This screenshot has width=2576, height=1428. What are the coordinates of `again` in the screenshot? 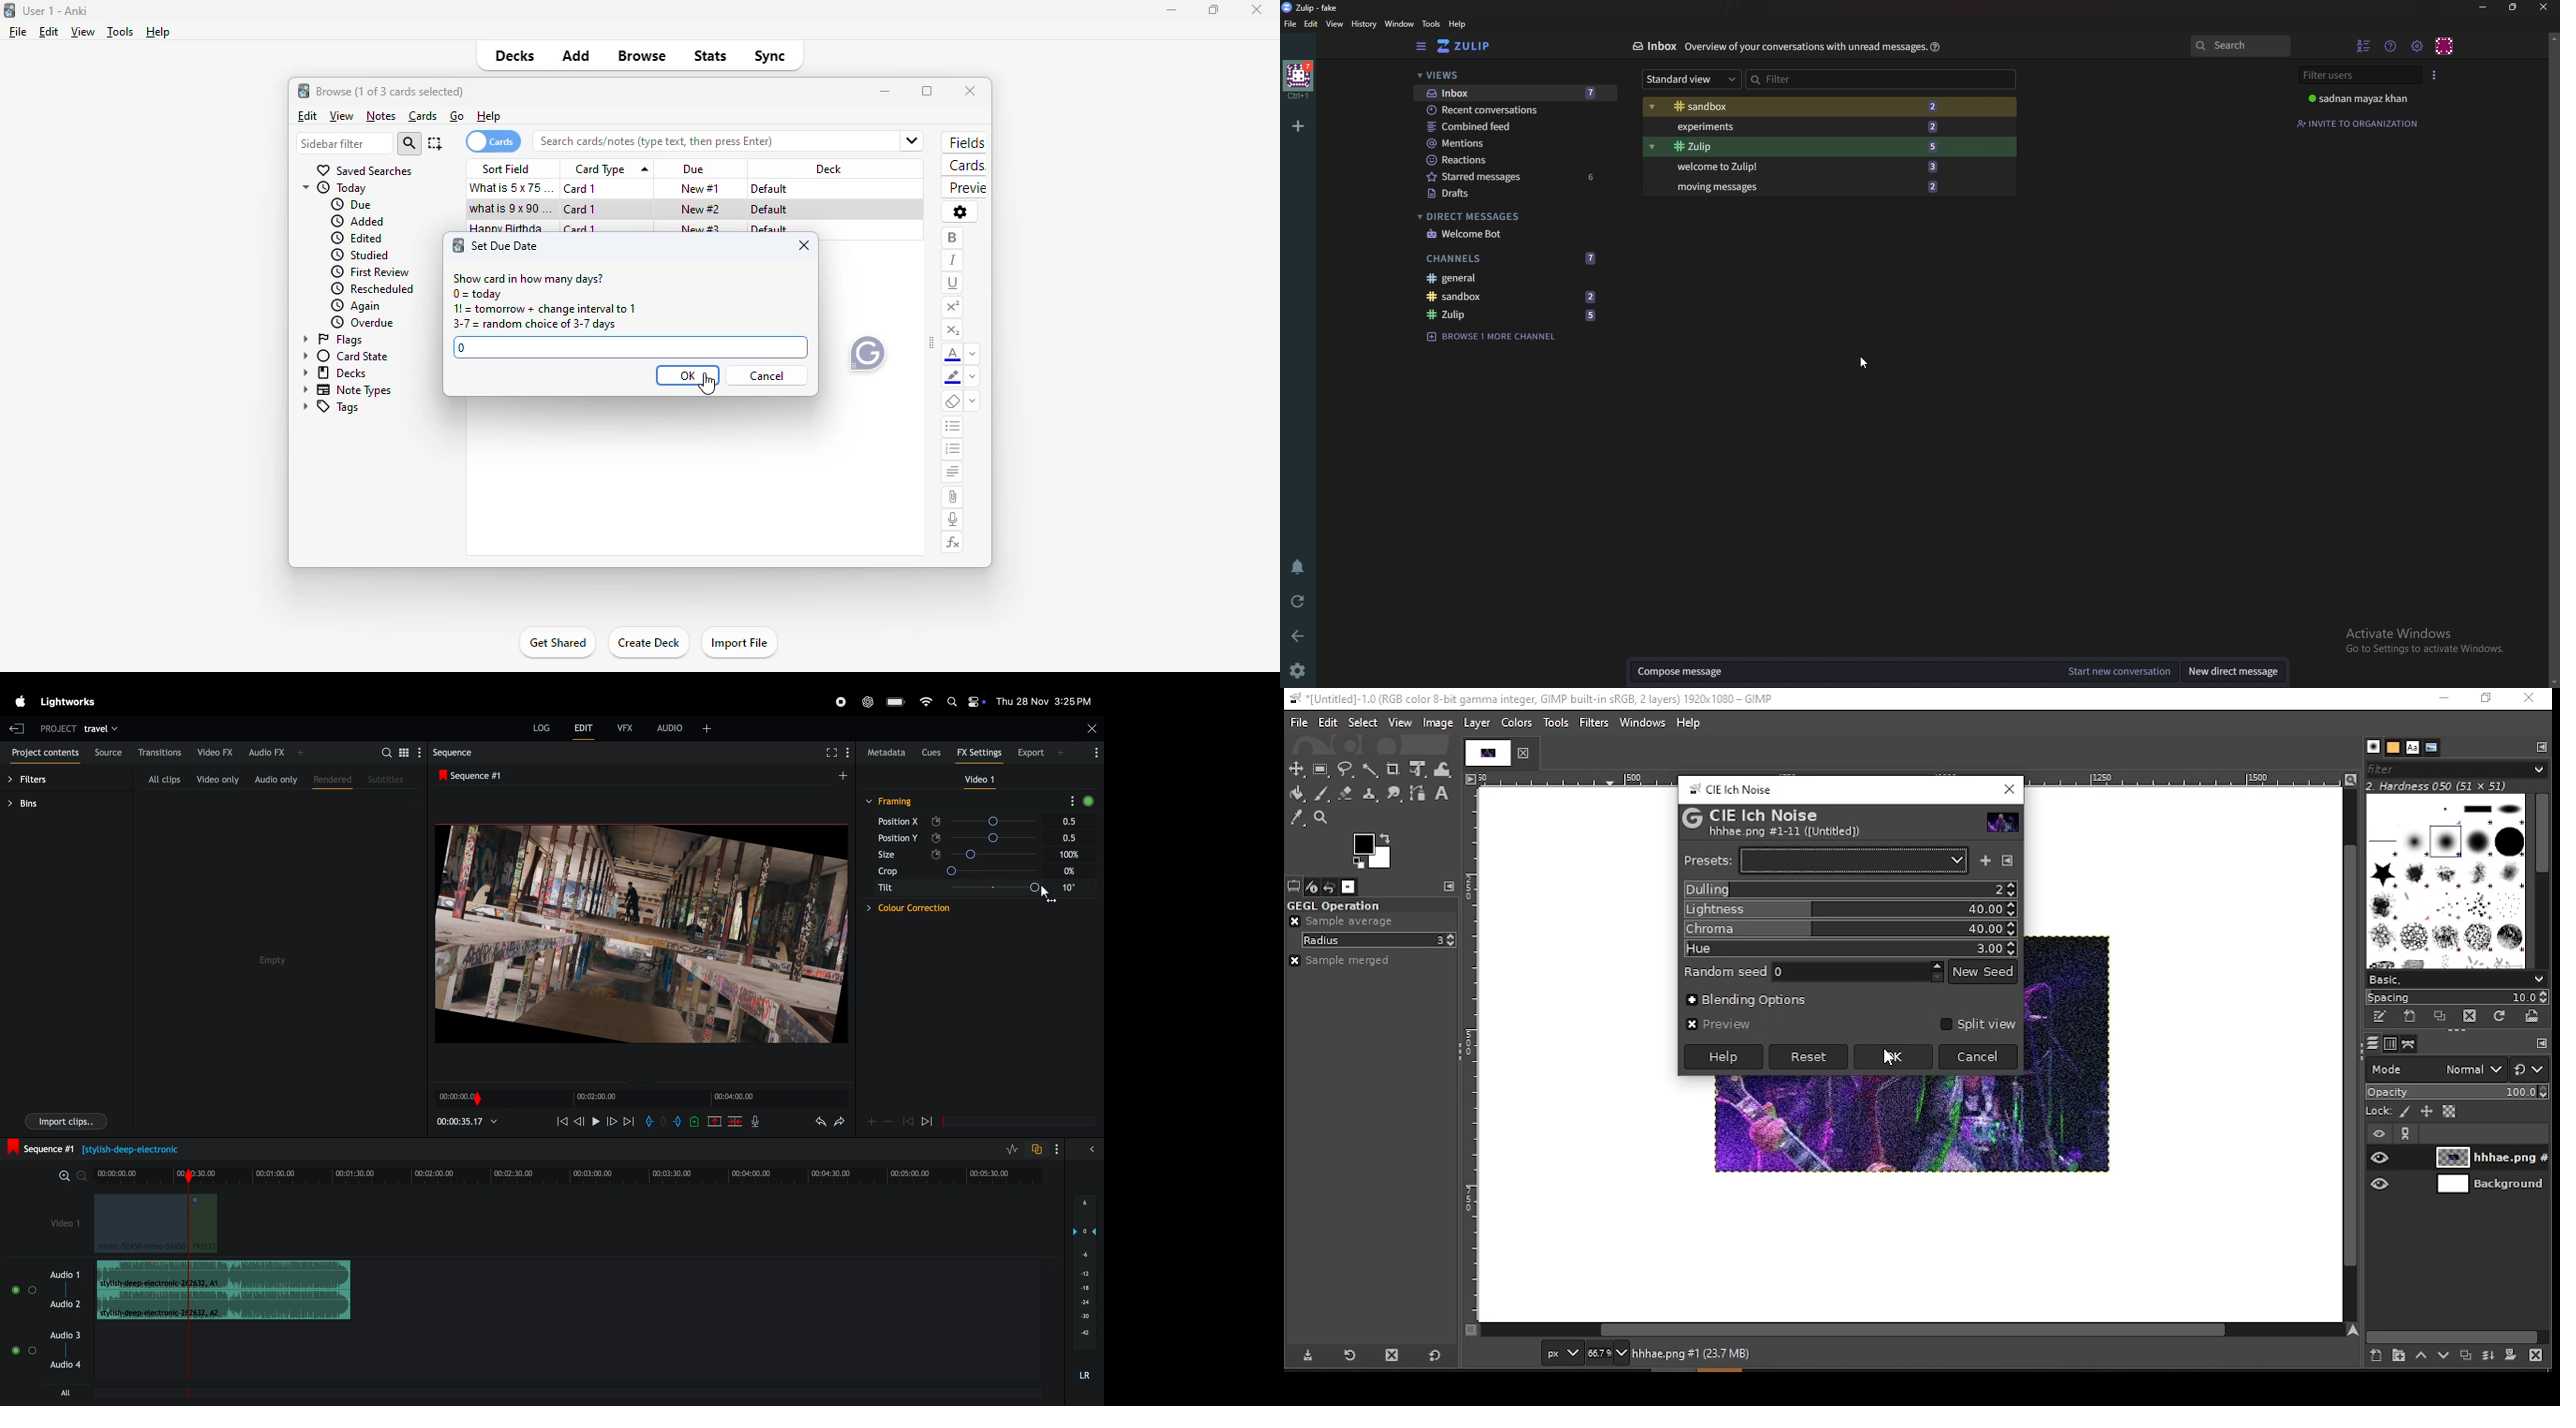 It's located at (355, 306).